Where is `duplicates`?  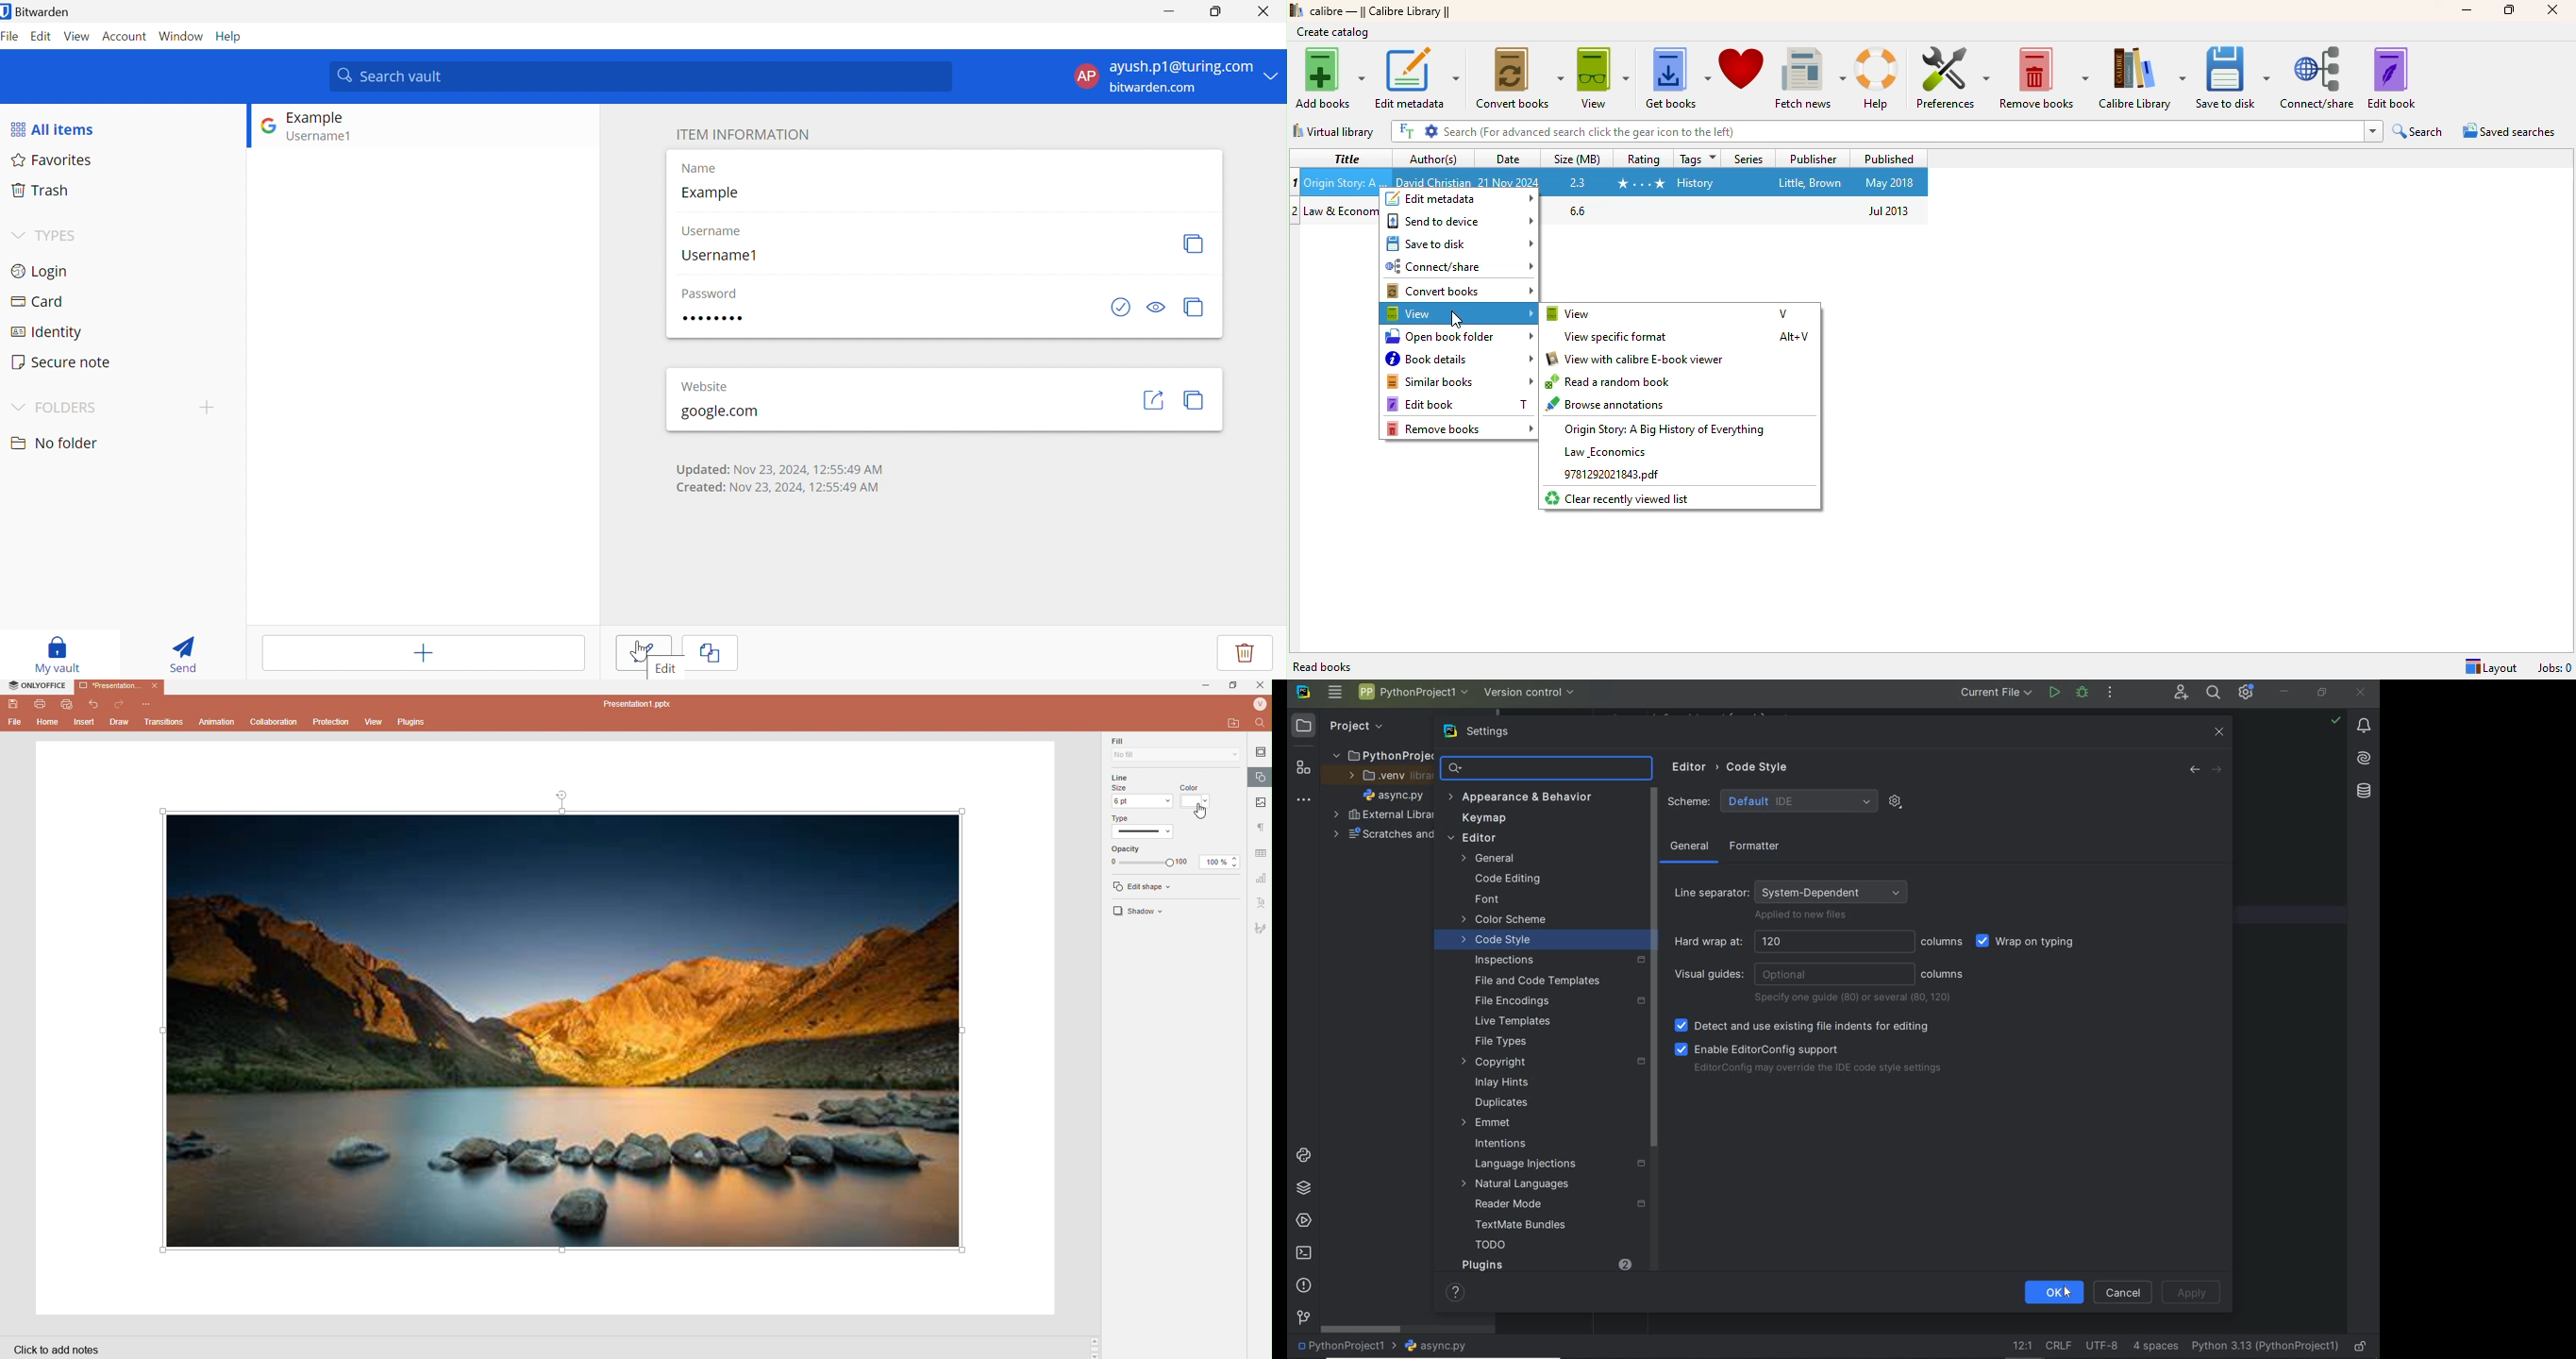 duplicates is located at coordinates (1502, 1103).